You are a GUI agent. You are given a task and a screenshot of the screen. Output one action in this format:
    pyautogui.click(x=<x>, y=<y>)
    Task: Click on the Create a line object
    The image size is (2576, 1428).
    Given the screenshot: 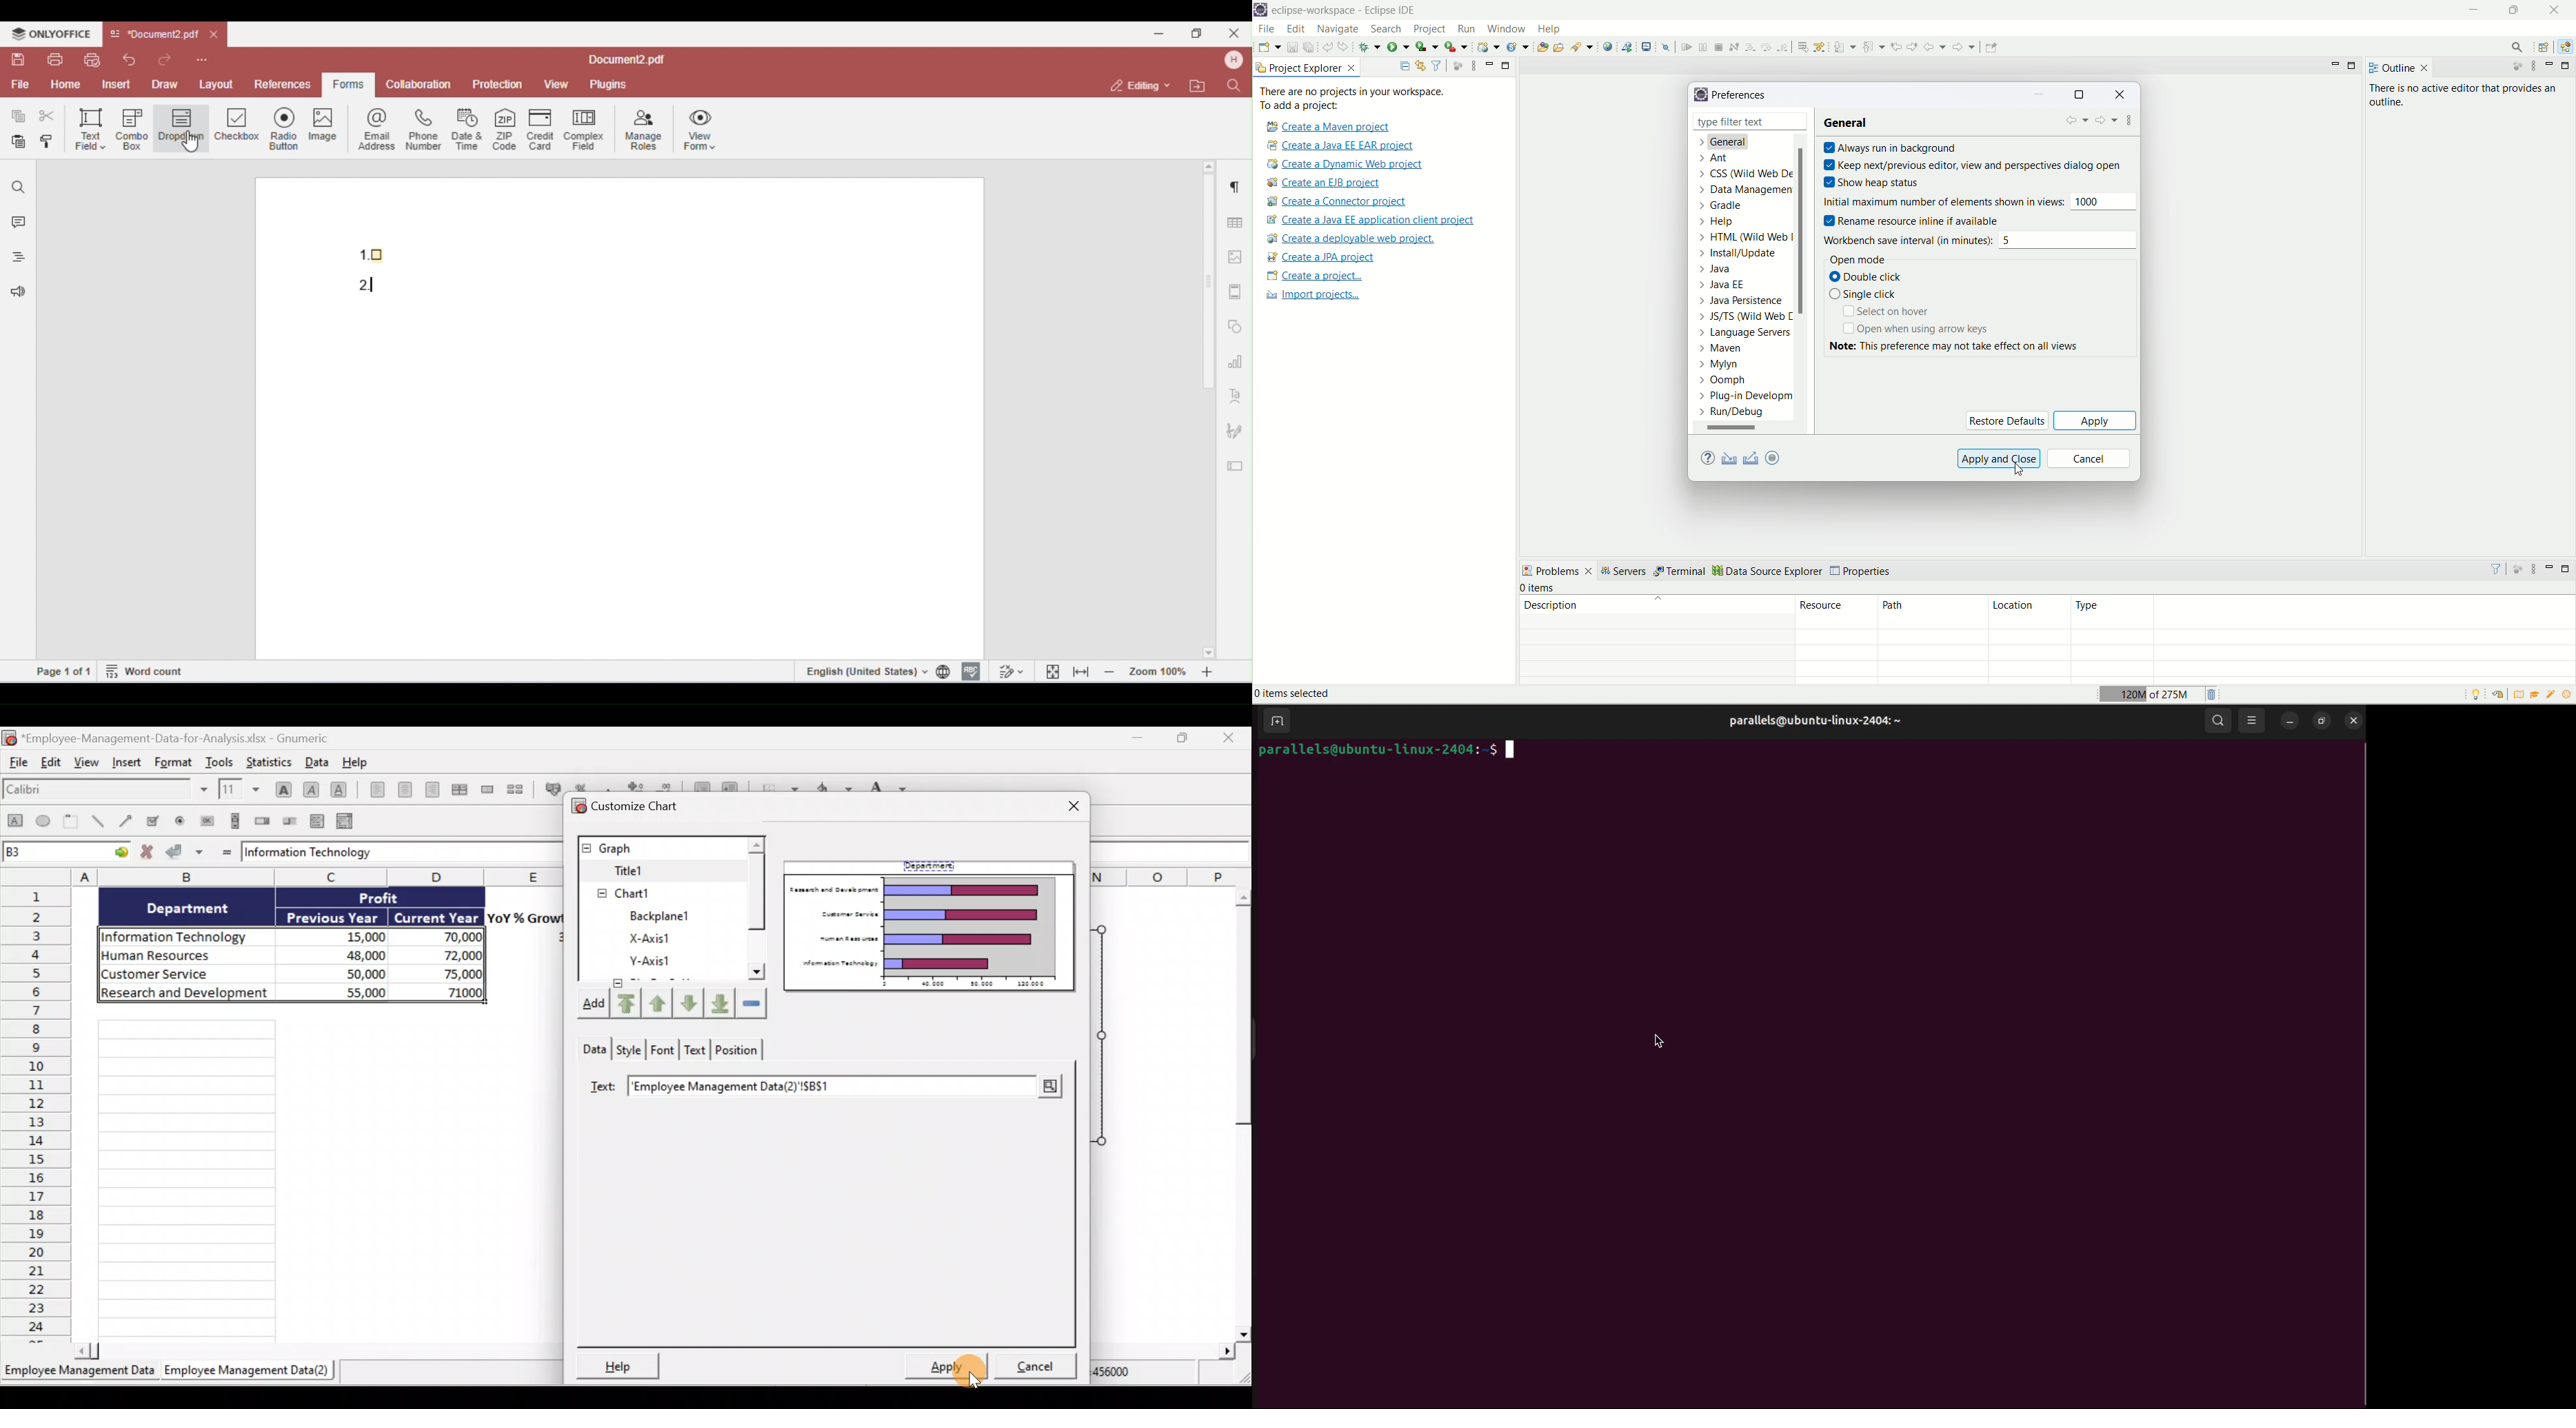 What is the action you would take?
    pyautogui.click(x=101, y=821)
    